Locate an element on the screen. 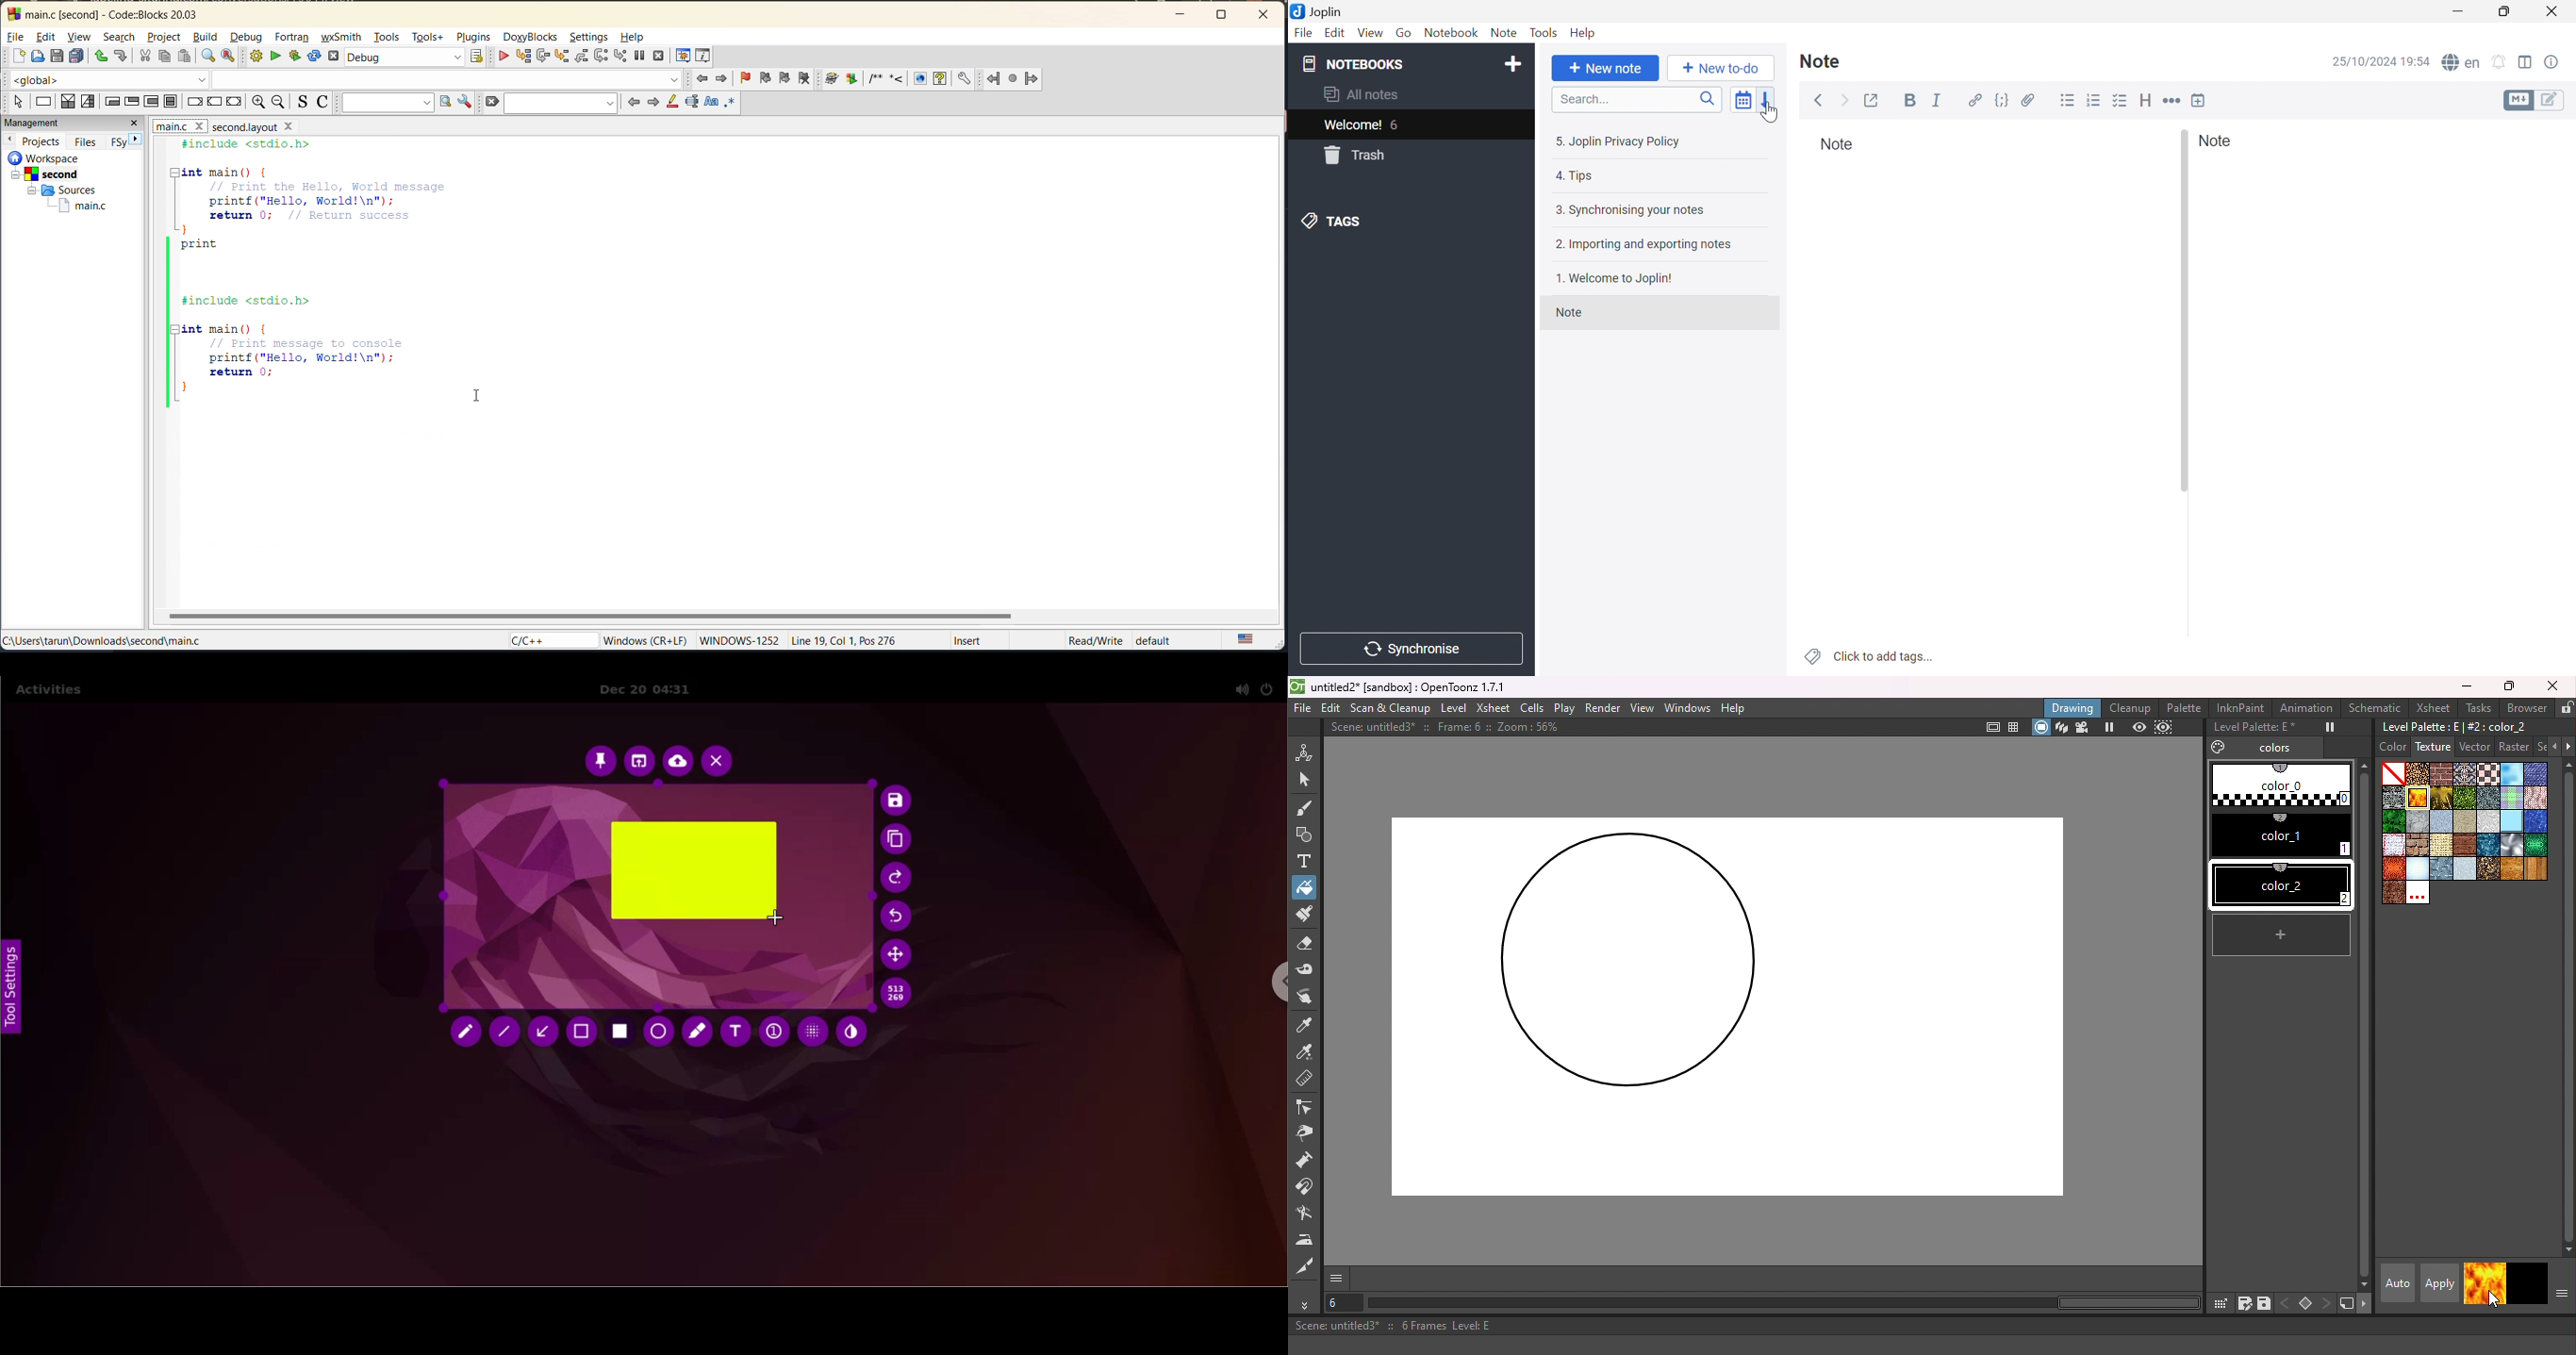 The width and height of the screenshot is (2576, 1372). Sil.bmp is located at coordinates (2512, 845).